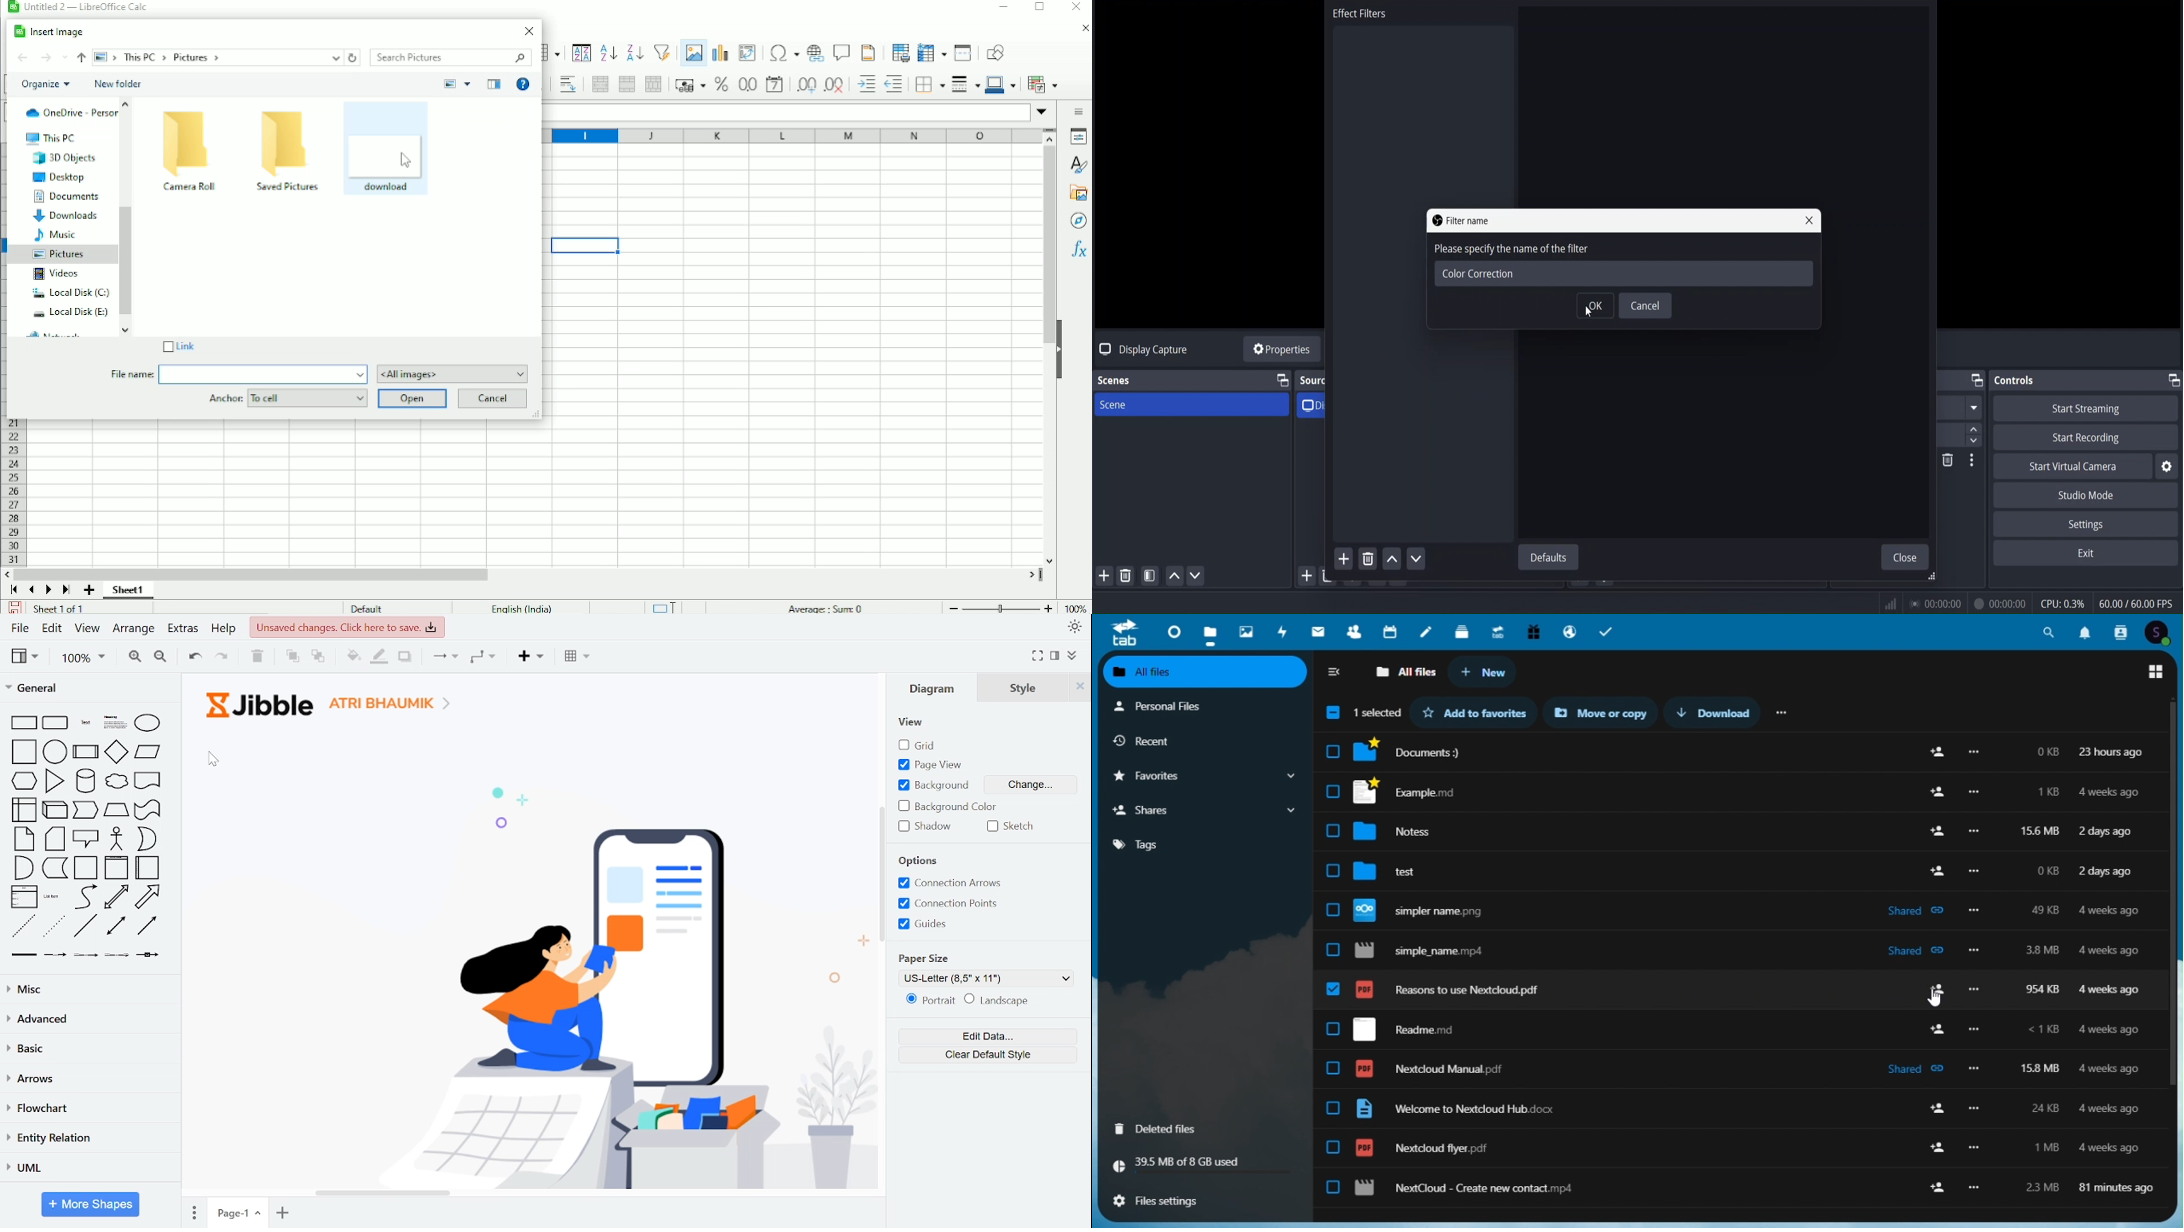 The height and width of the screenshot is (1232, 2184). What do you see at coordinates (1319, 634) in the screenshot?
I see `mail` at bounding box center [1319, 634].